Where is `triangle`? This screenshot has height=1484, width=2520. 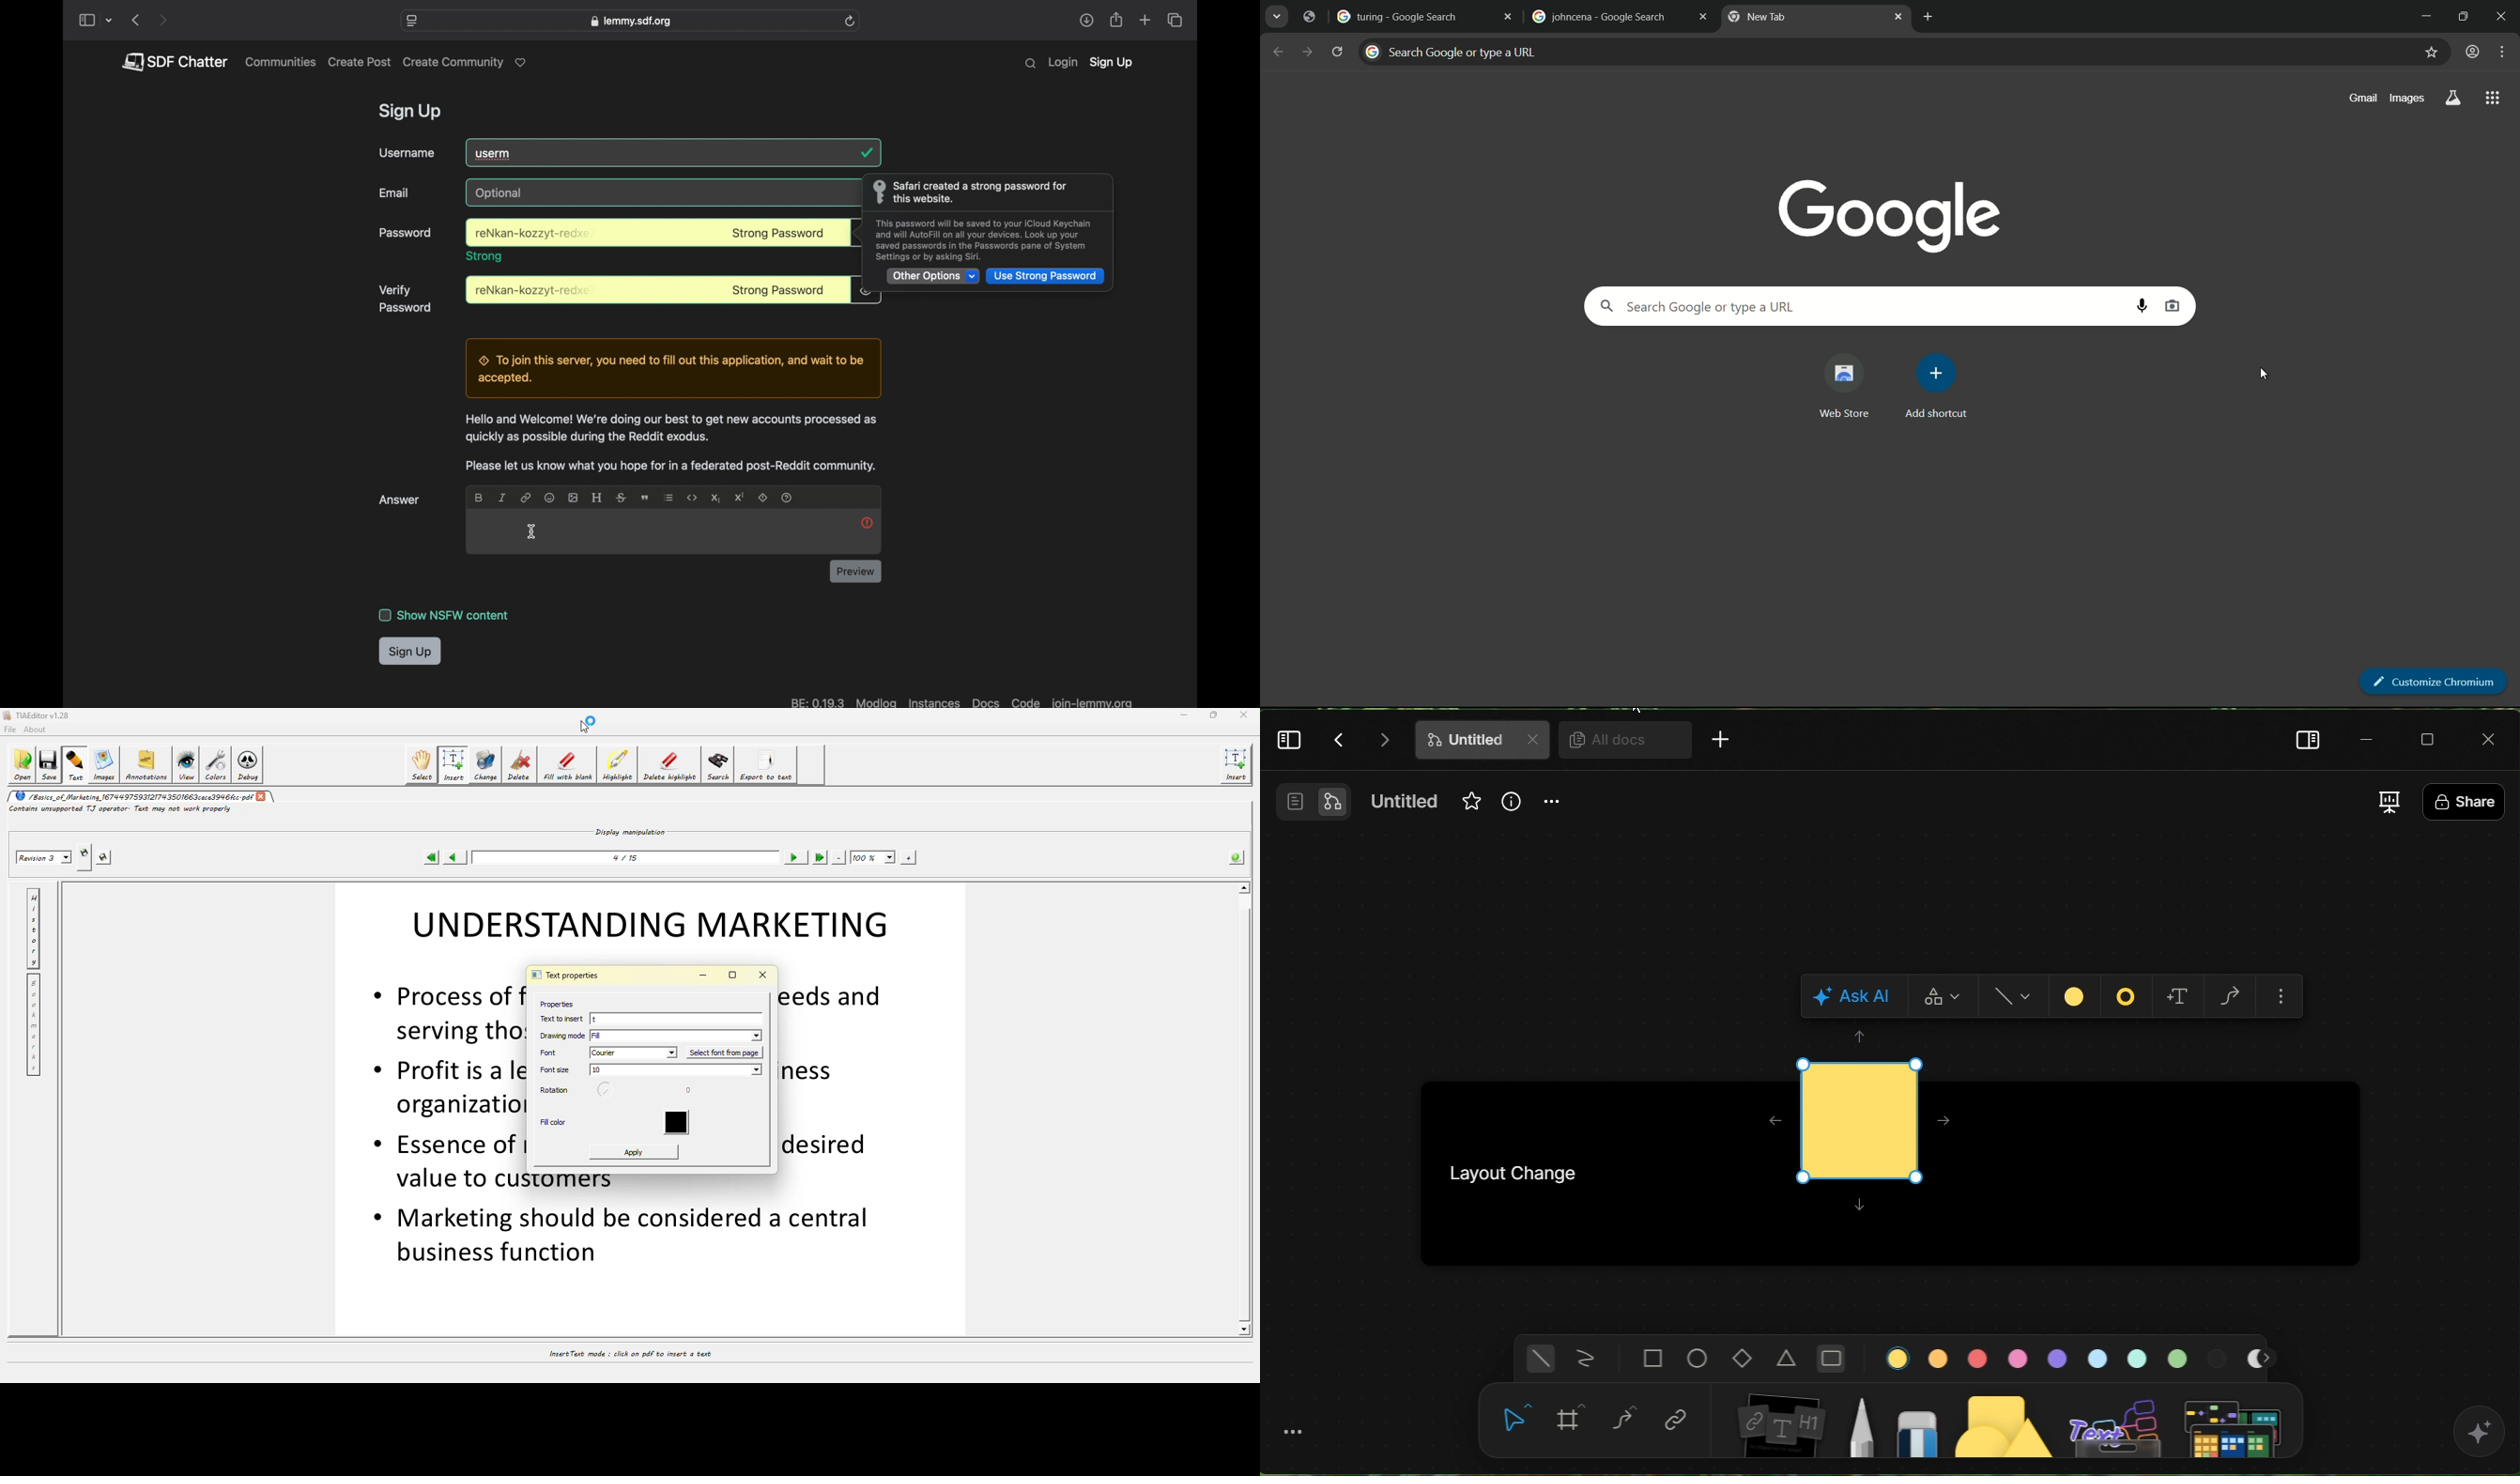 triangle is located at coordinates (1789, 1358).